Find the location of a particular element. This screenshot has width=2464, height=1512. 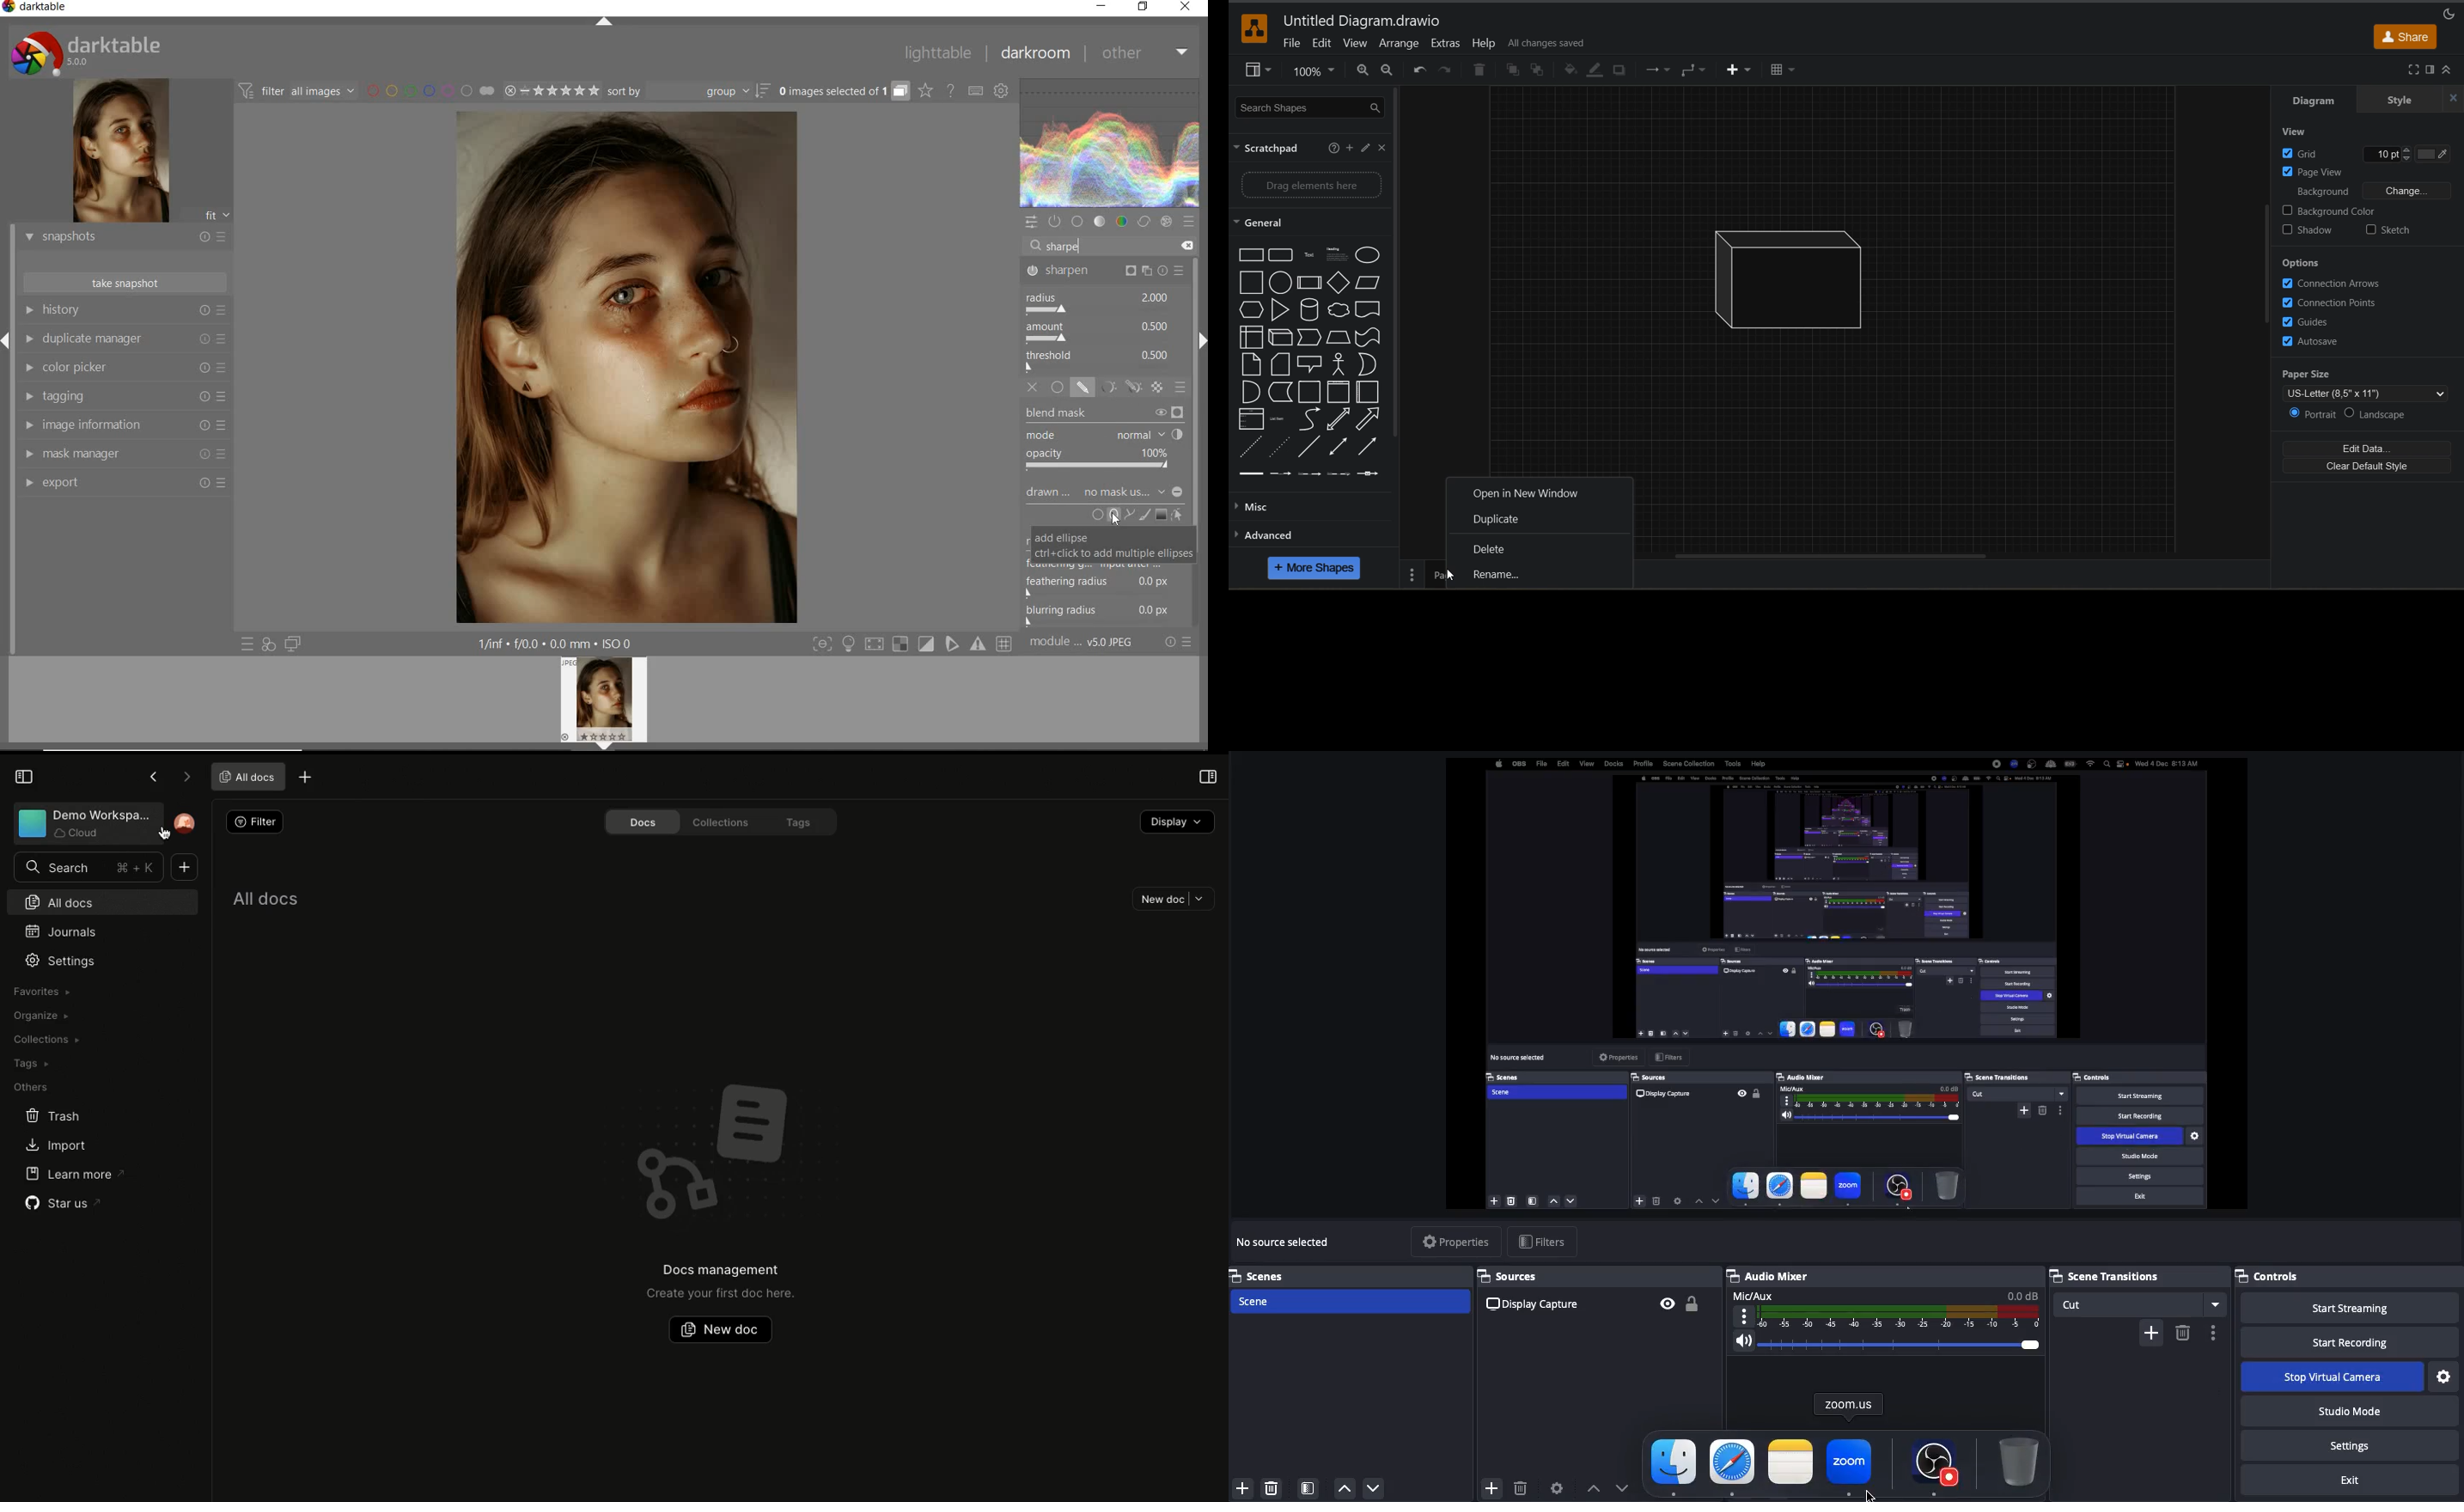

THRESHOLD is located at coordinates (1100, 360).